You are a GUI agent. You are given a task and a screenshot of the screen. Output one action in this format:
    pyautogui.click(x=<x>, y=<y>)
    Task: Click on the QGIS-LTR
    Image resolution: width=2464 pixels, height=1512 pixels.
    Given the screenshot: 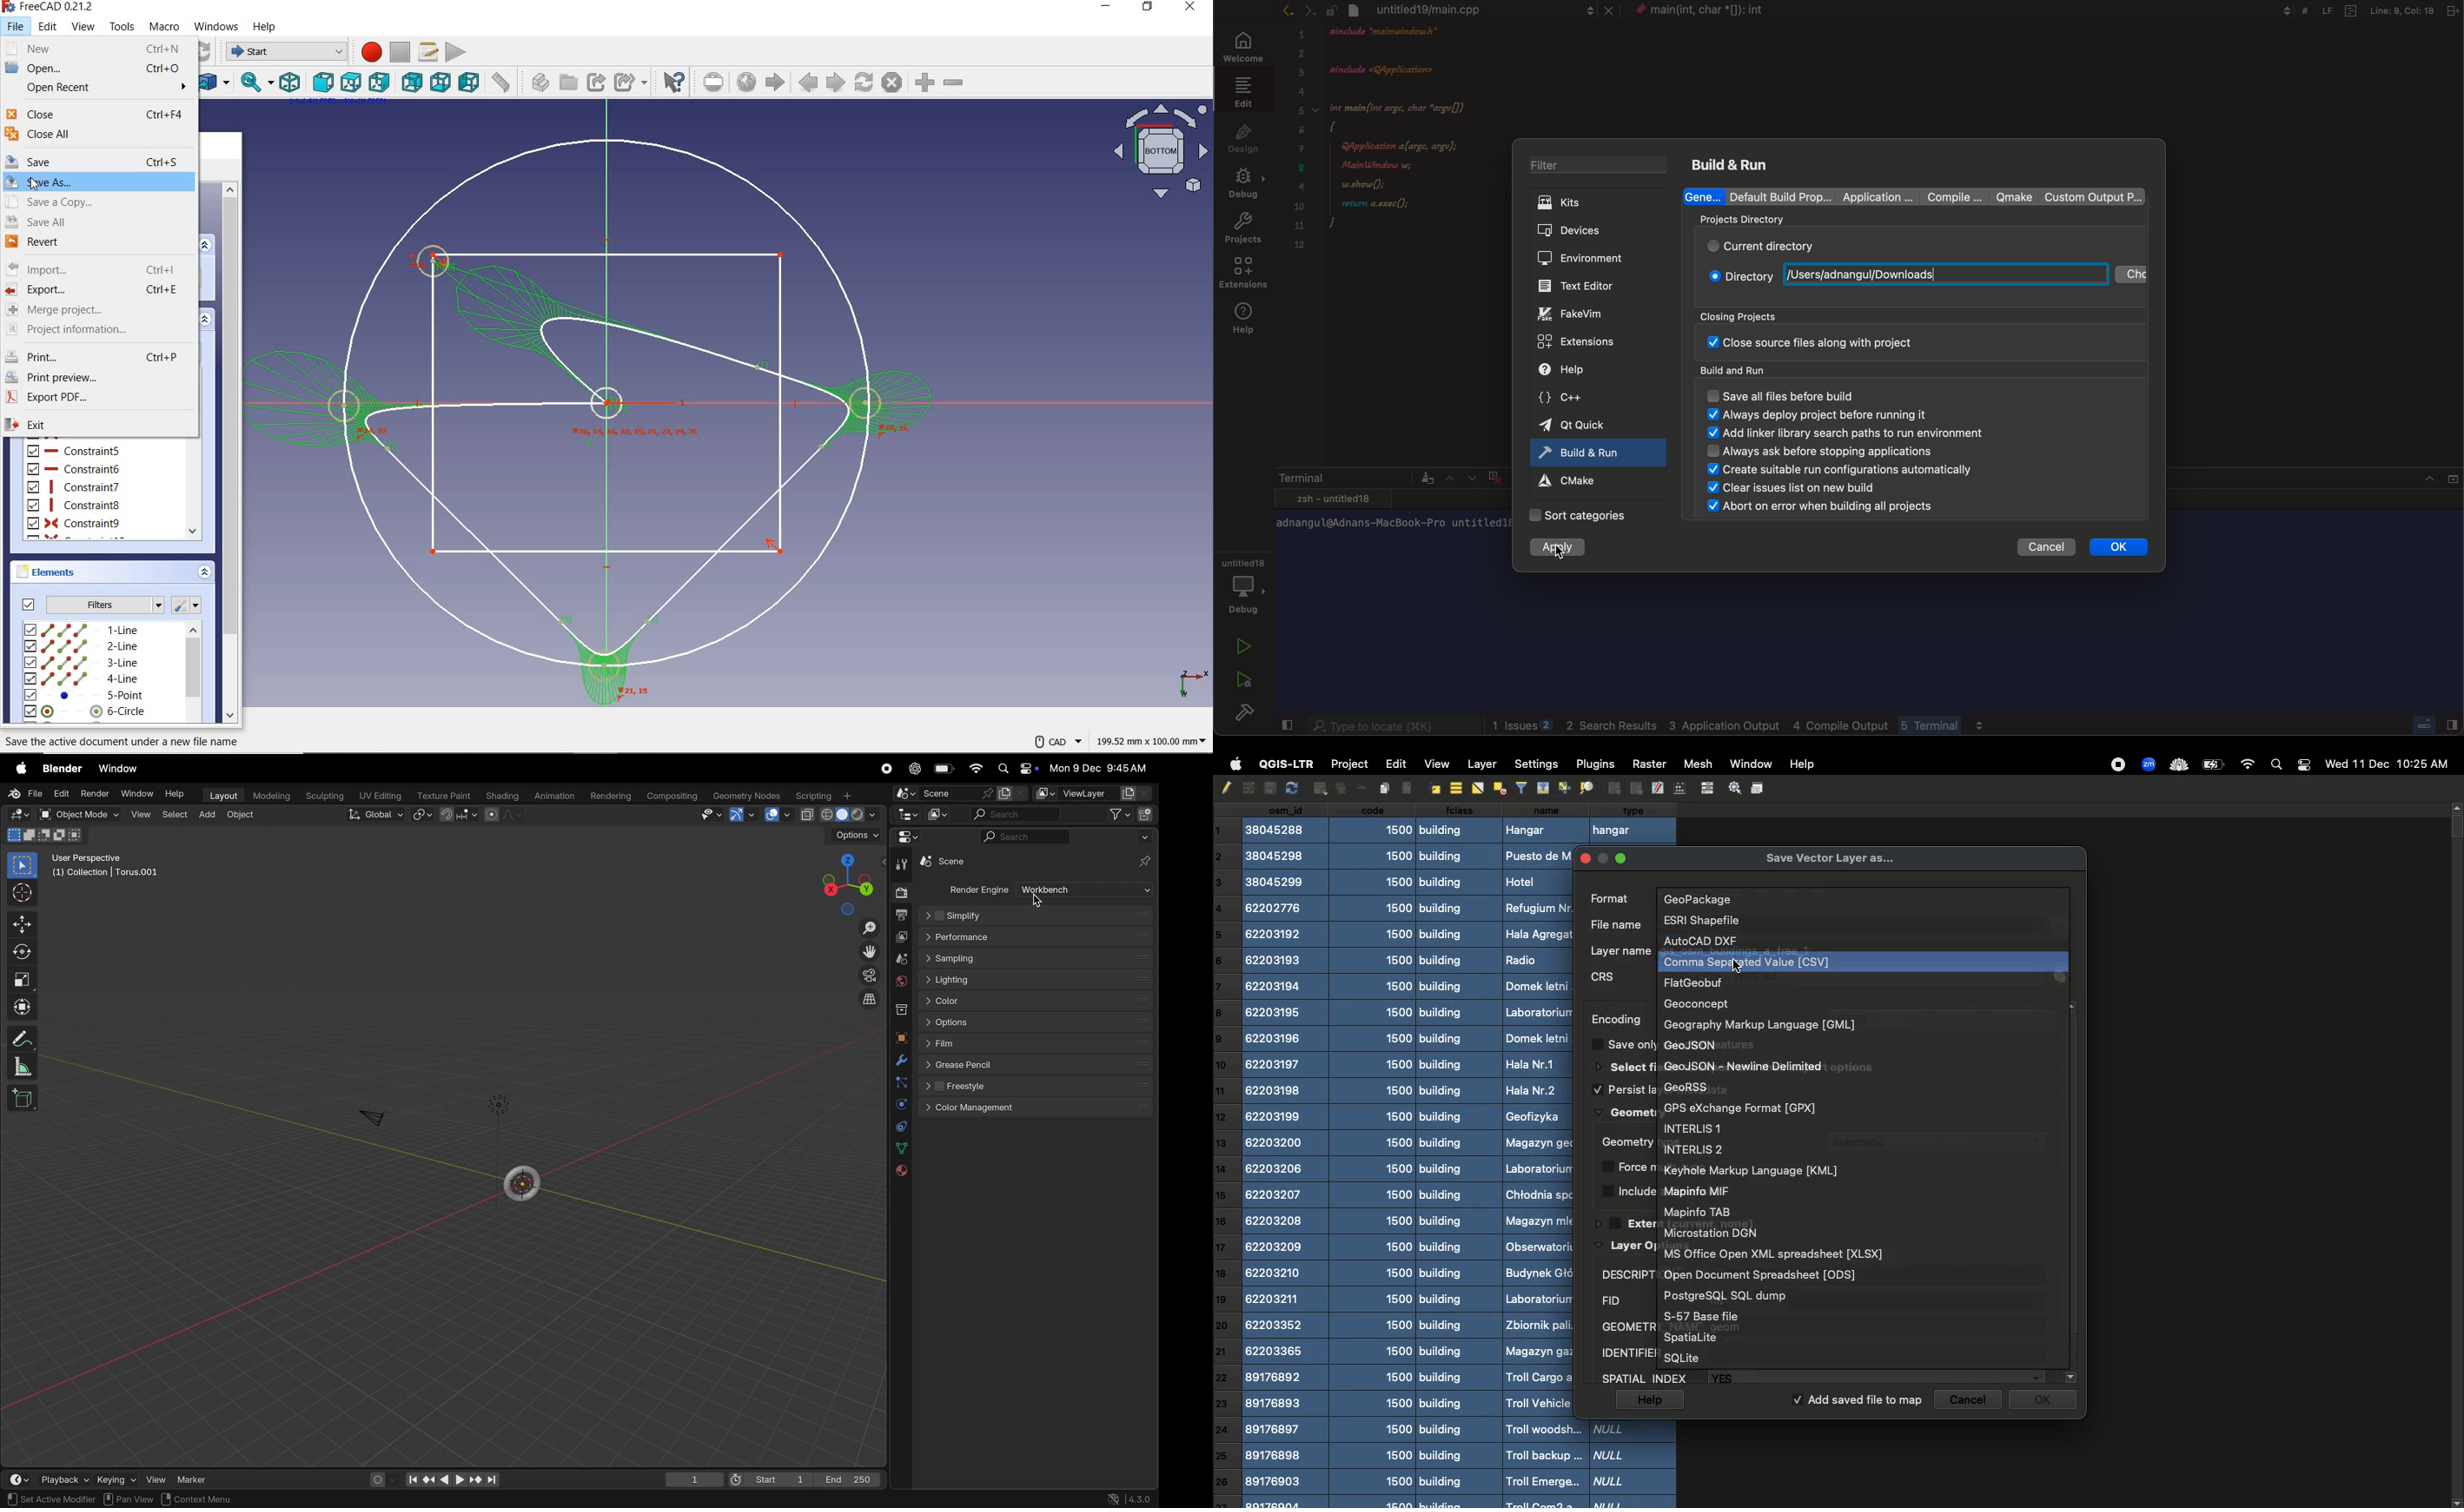 What is the action you would take?
    pyautogui.click(x=1283, y=764)
    